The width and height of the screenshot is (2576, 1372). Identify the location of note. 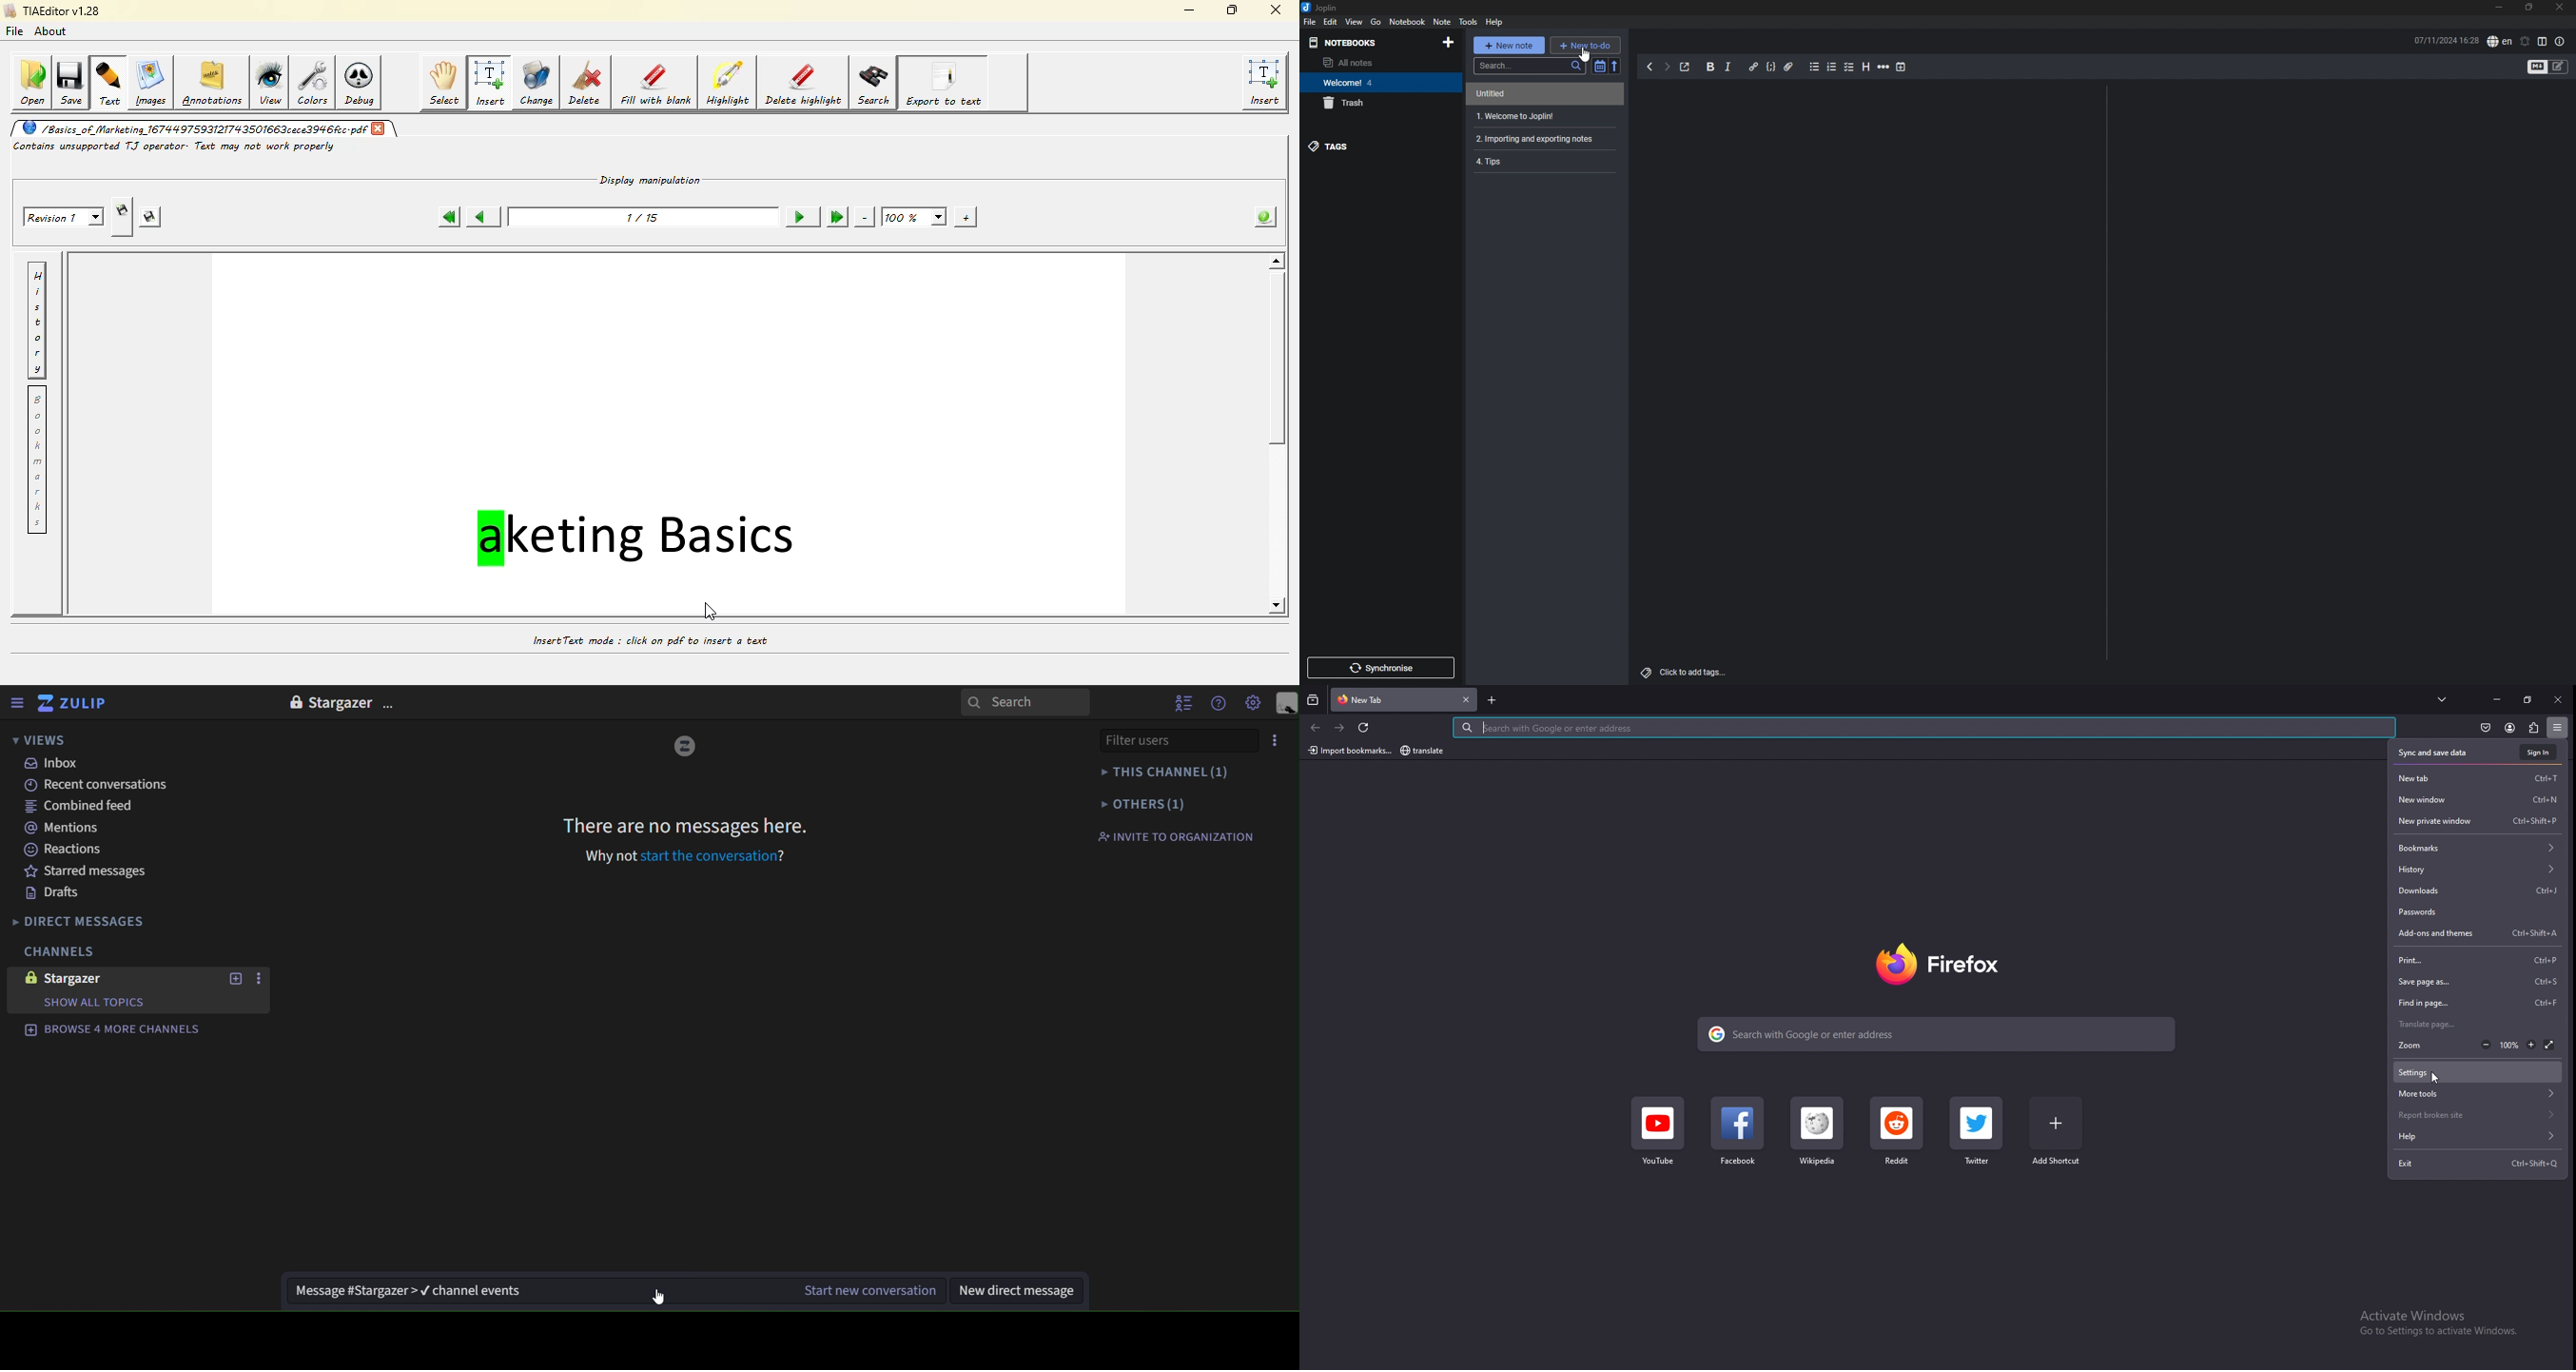
(1546, 138).